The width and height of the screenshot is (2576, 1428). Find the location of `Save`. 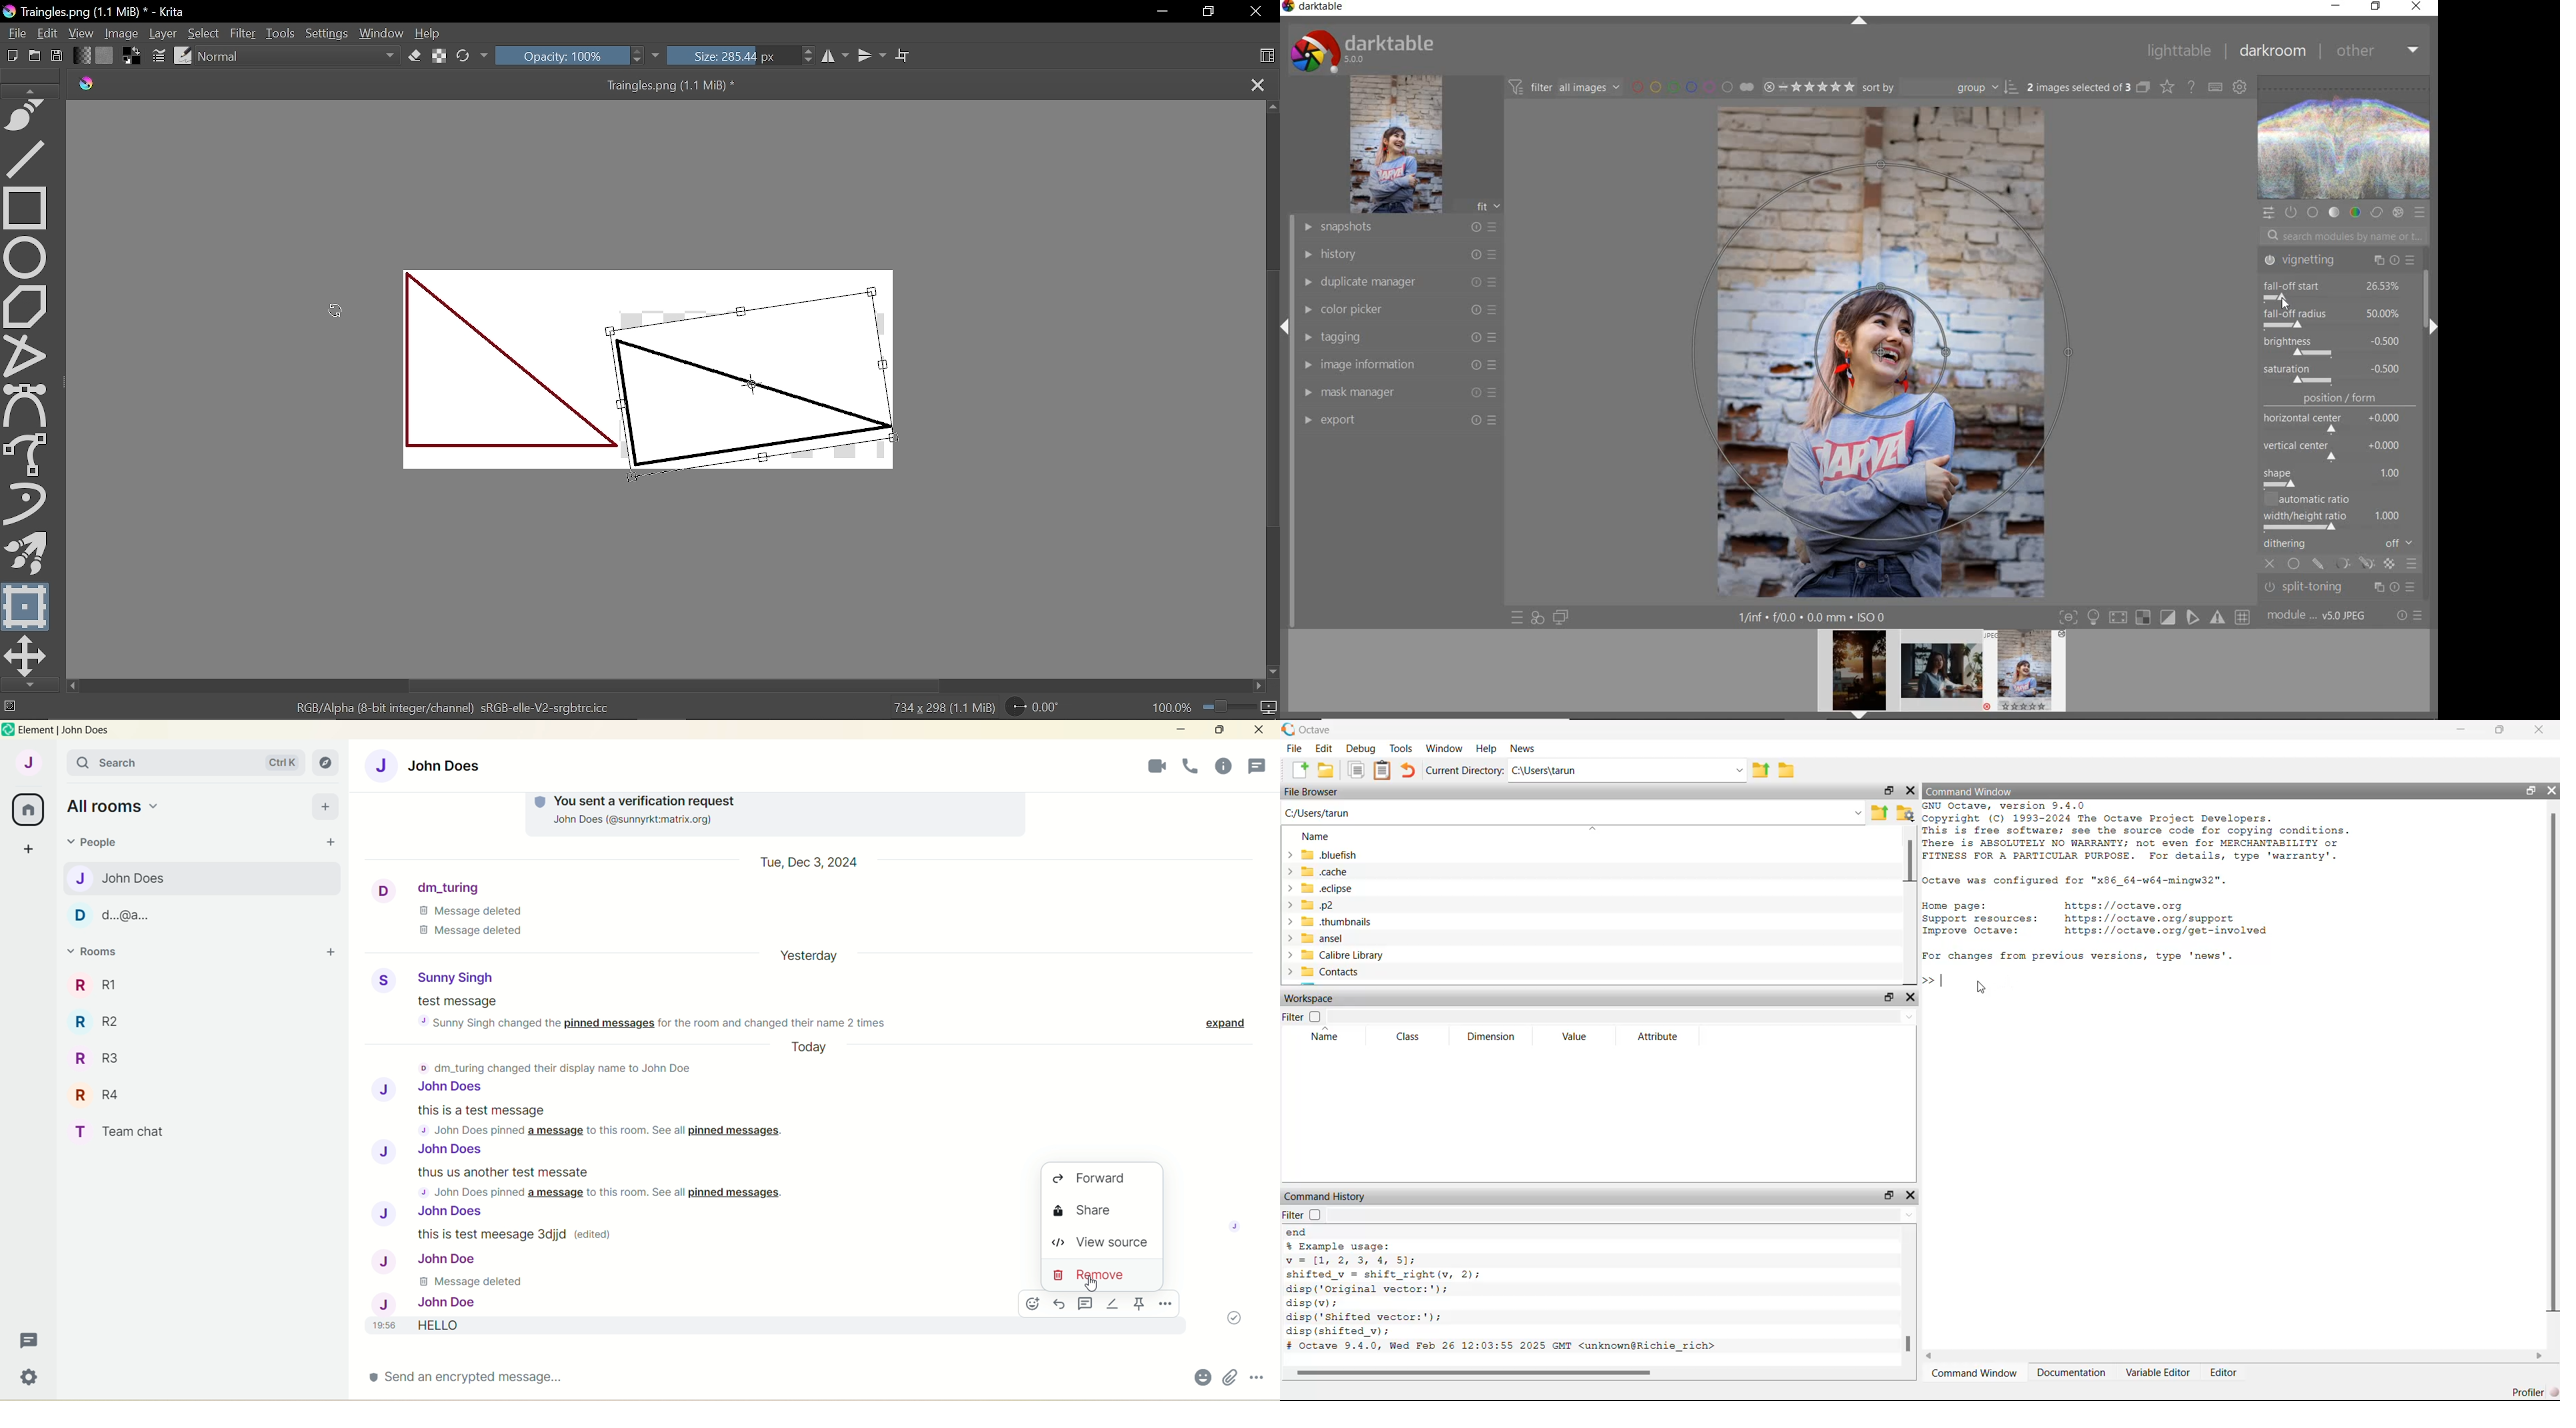

Save is located at coordinates (56, 57).